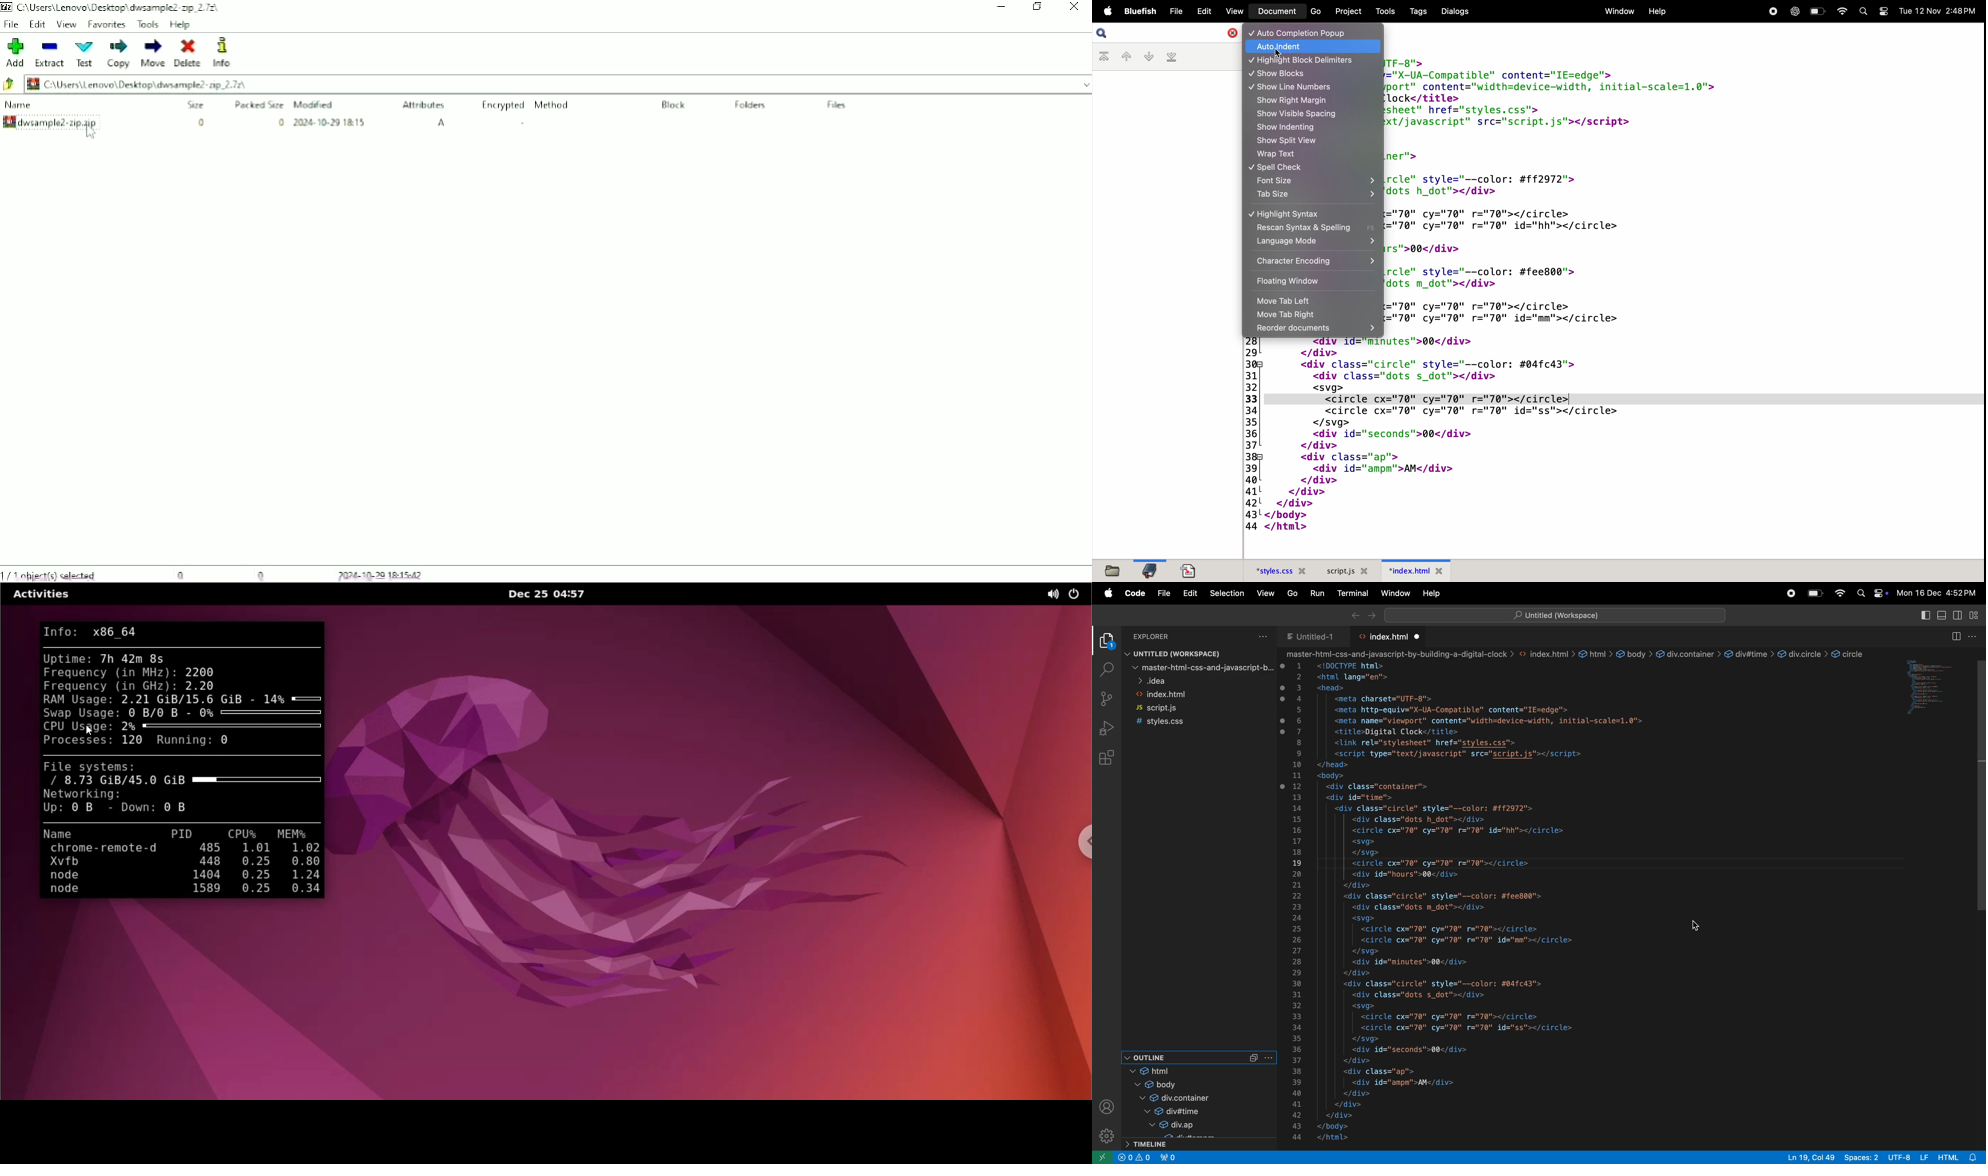  I want to click on source control, so click(1107, 699).